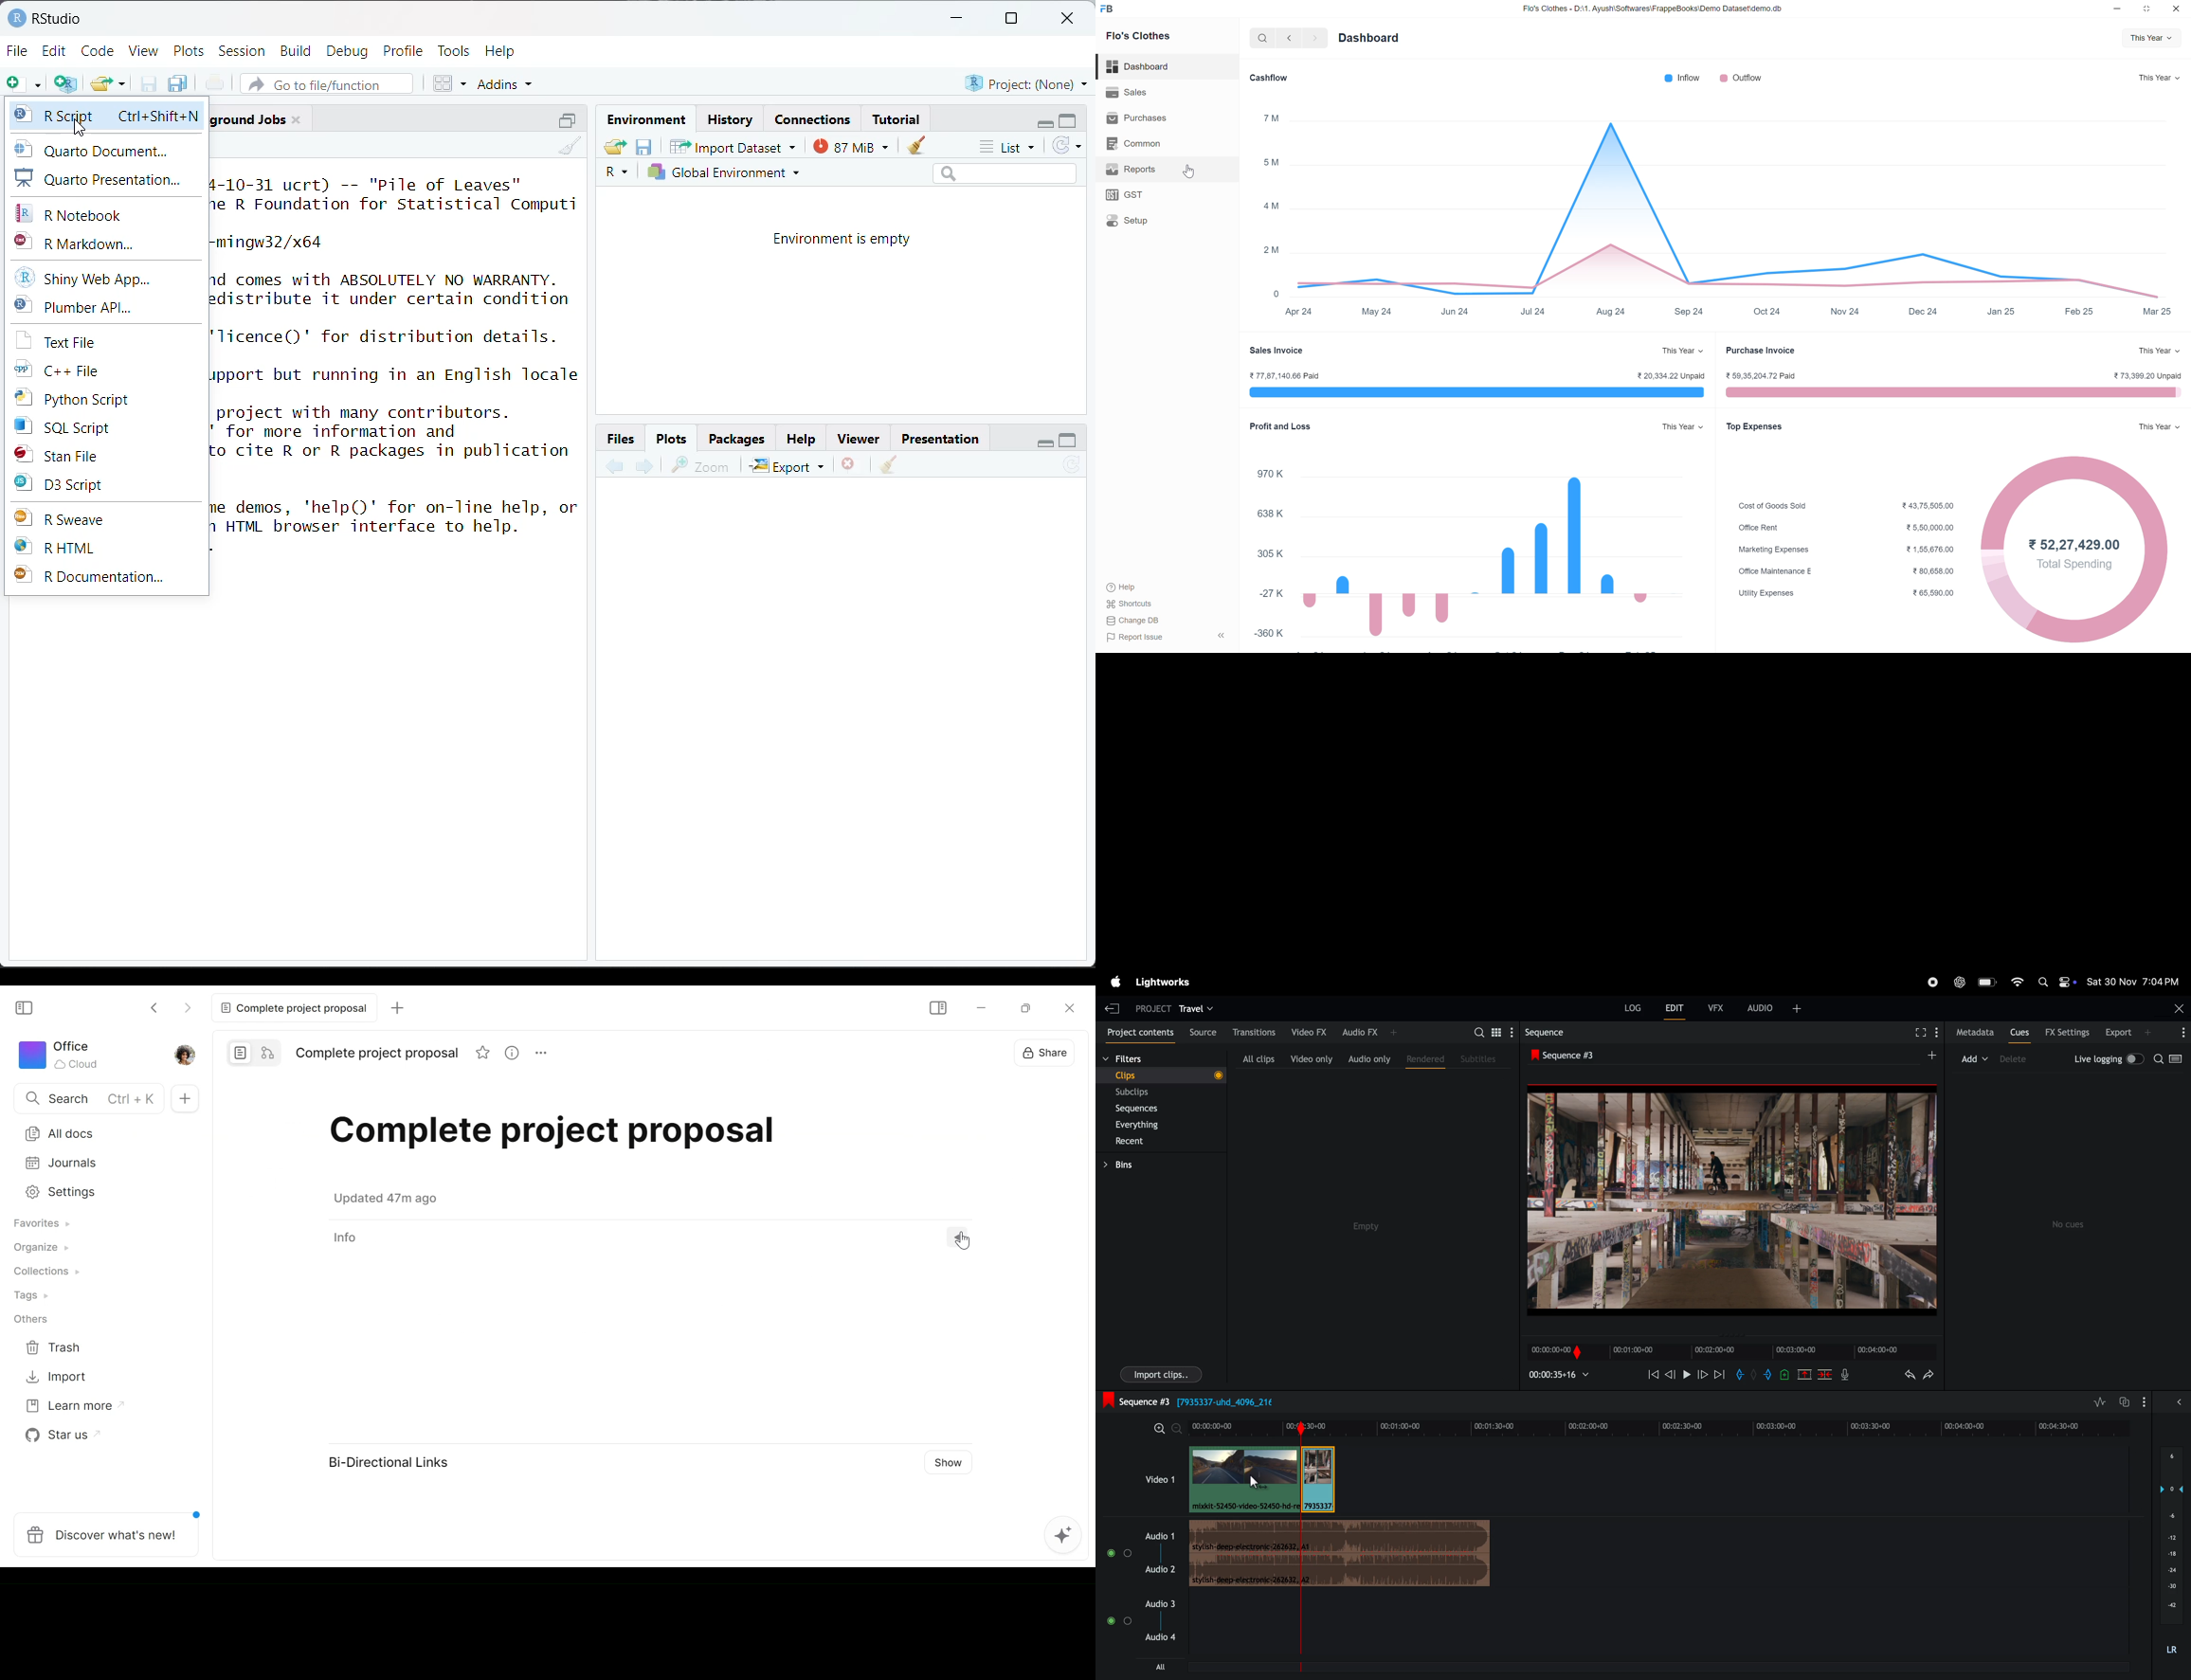 Image resolution: width=2212 pixels, height=1680 pixels. What do you see at coordinates (801, 441) in the screenshot?
I see `Help` at bounding box center [801, 441].